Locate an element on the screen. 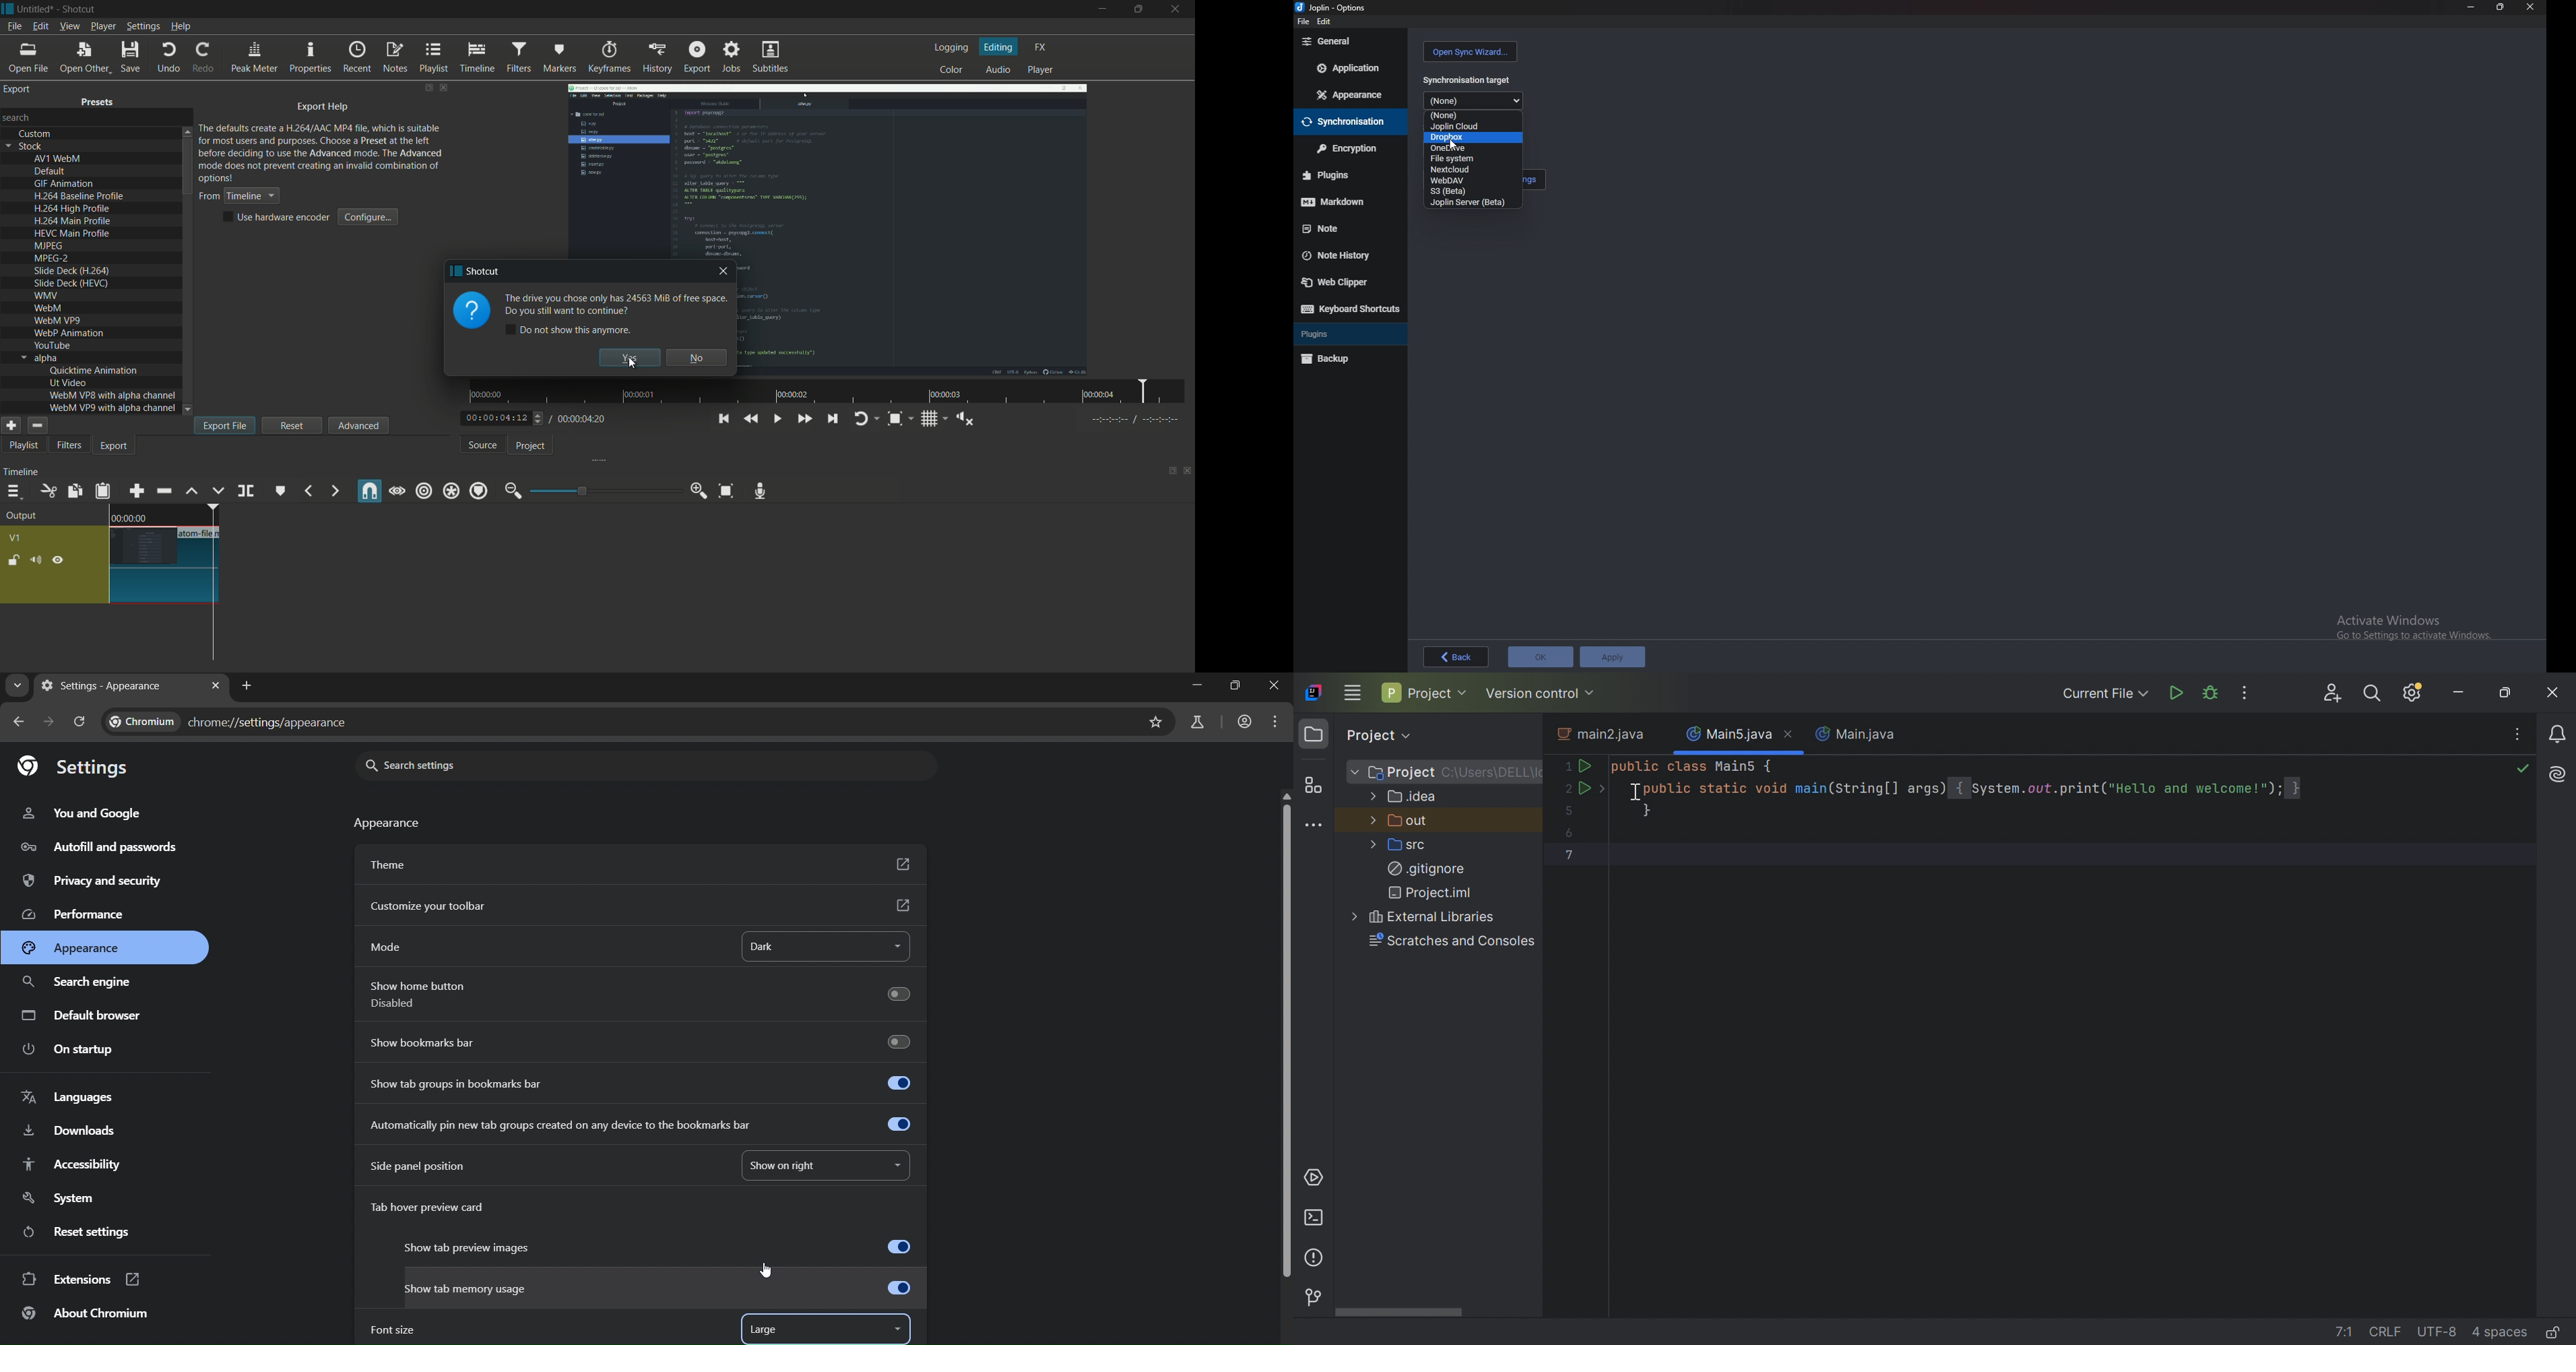  copy is located at coordinates (72, 491).